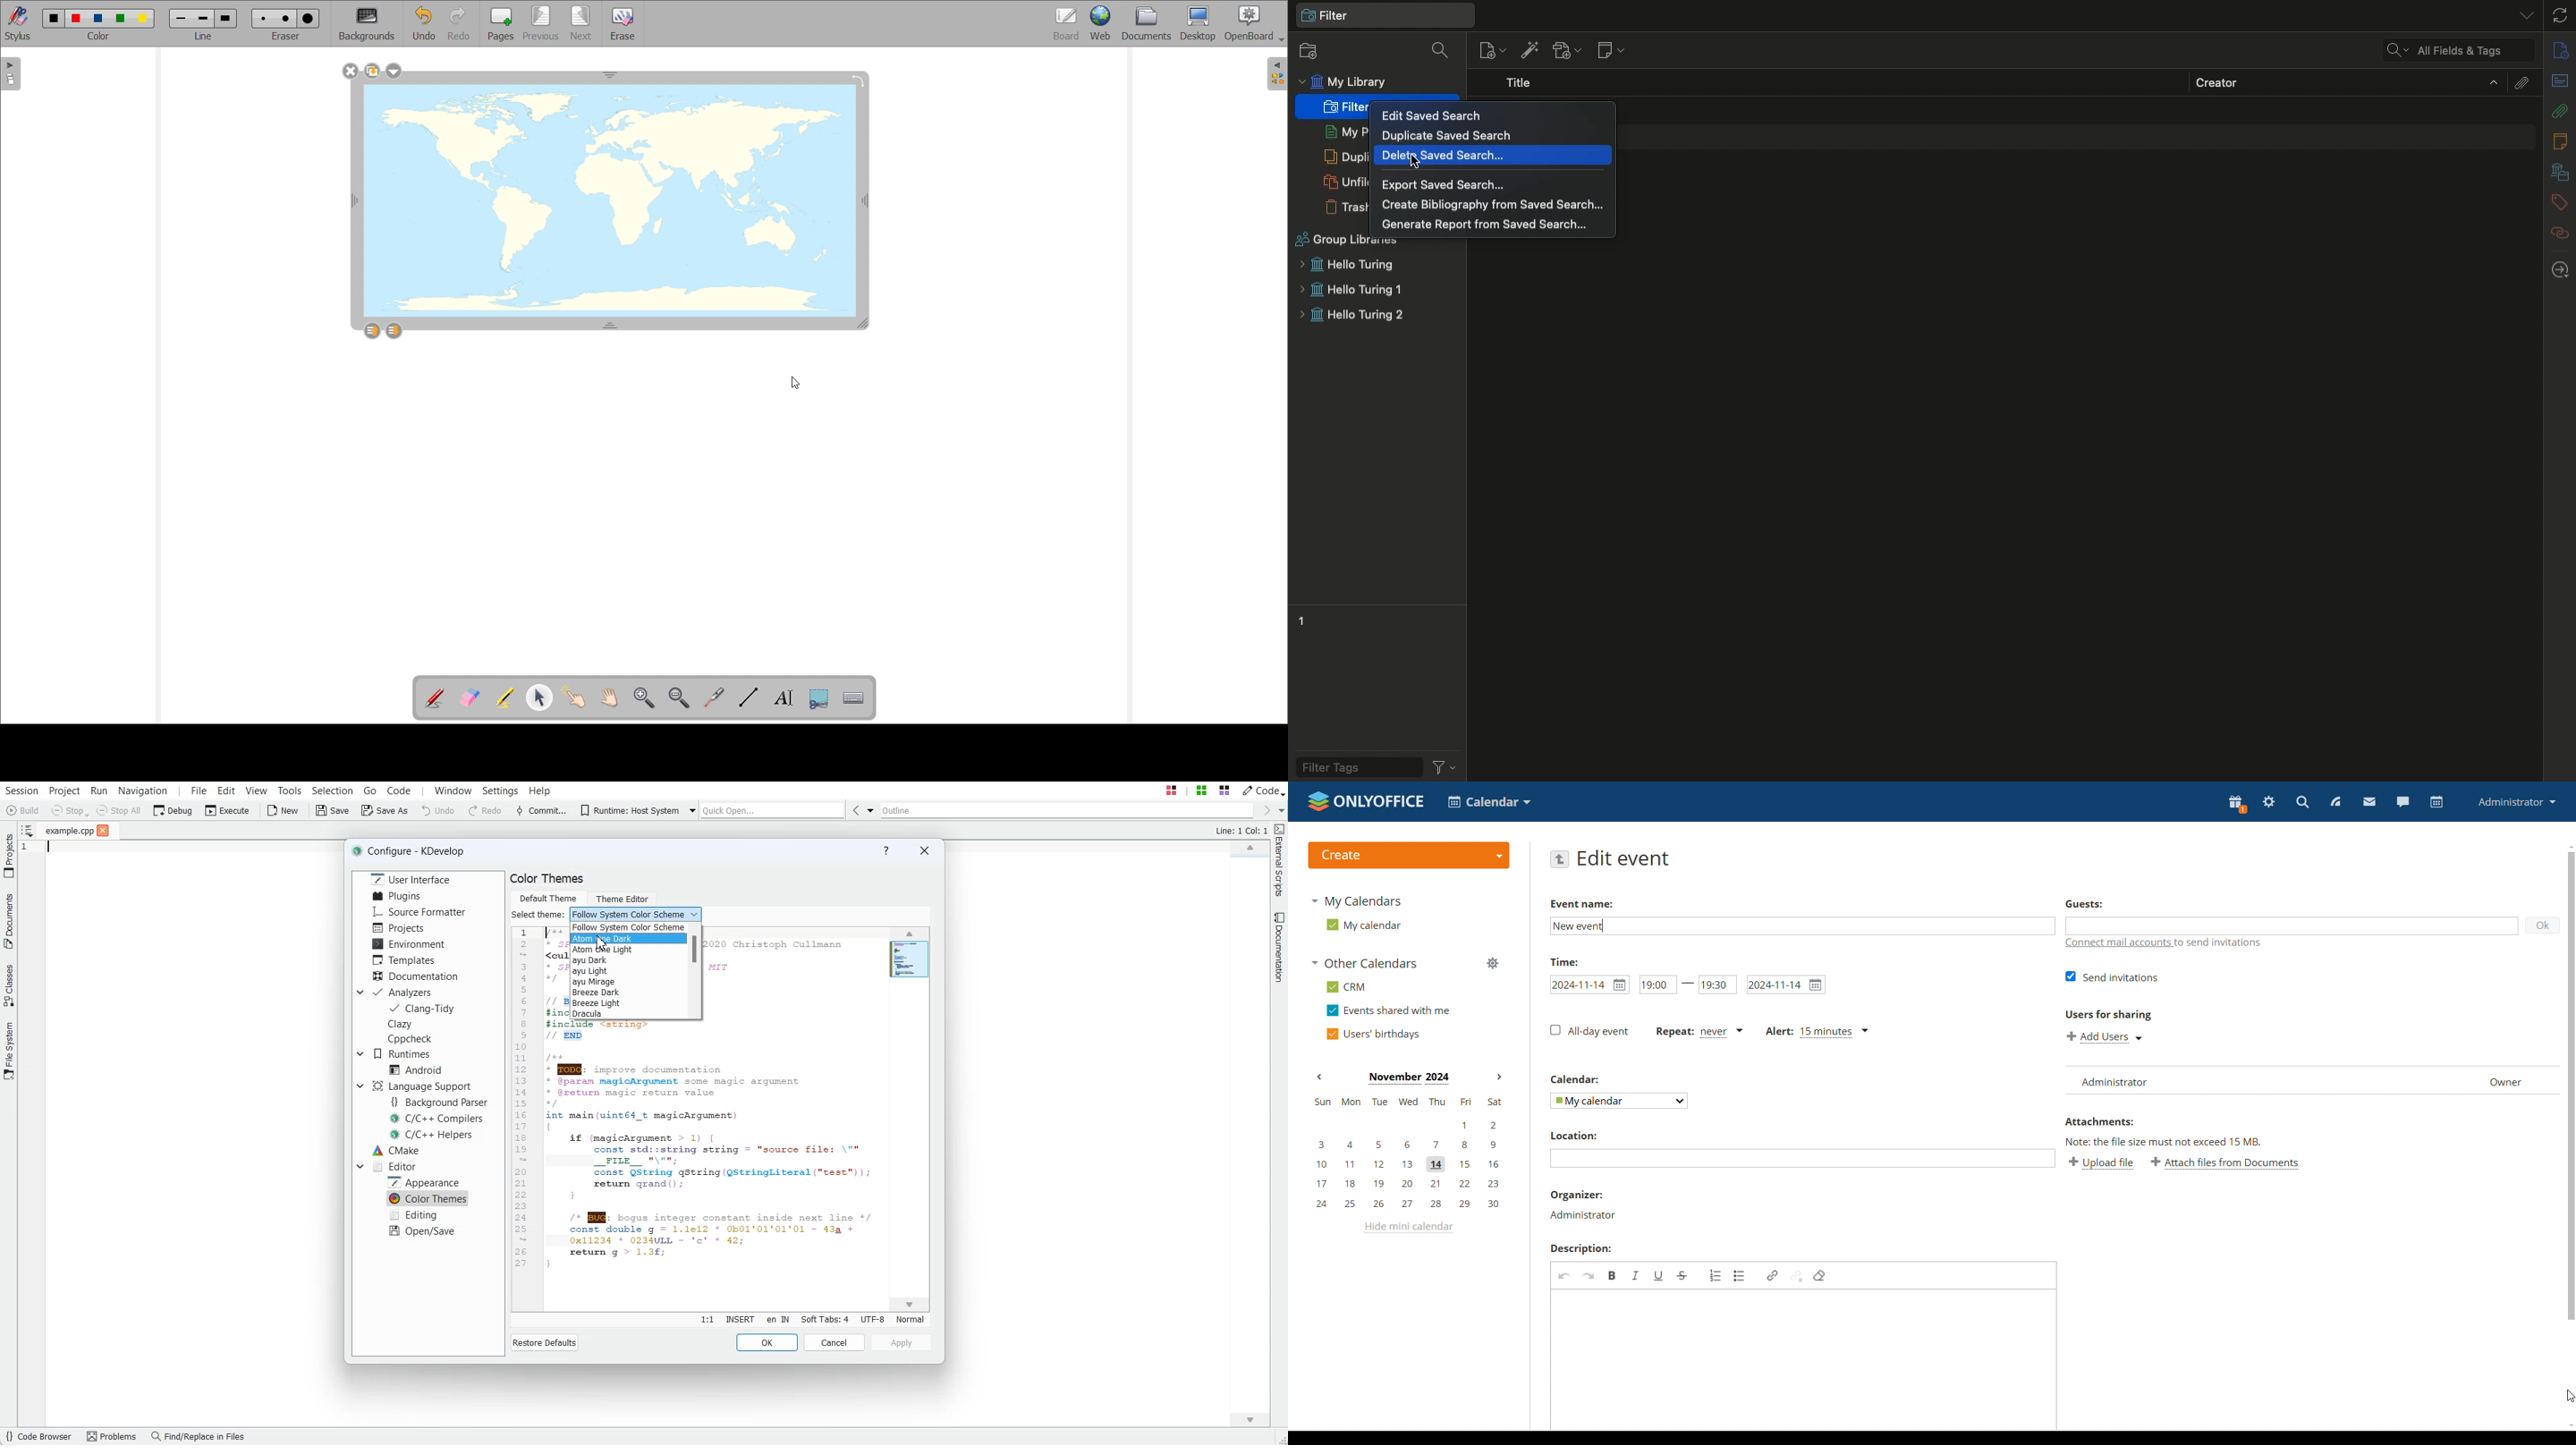 This screenshot has height=1456, width=2576. What do you see at coordinates (1352, 317) in the screenshot?
I see `Hello turing 2` at bounding box center [1352, 317].